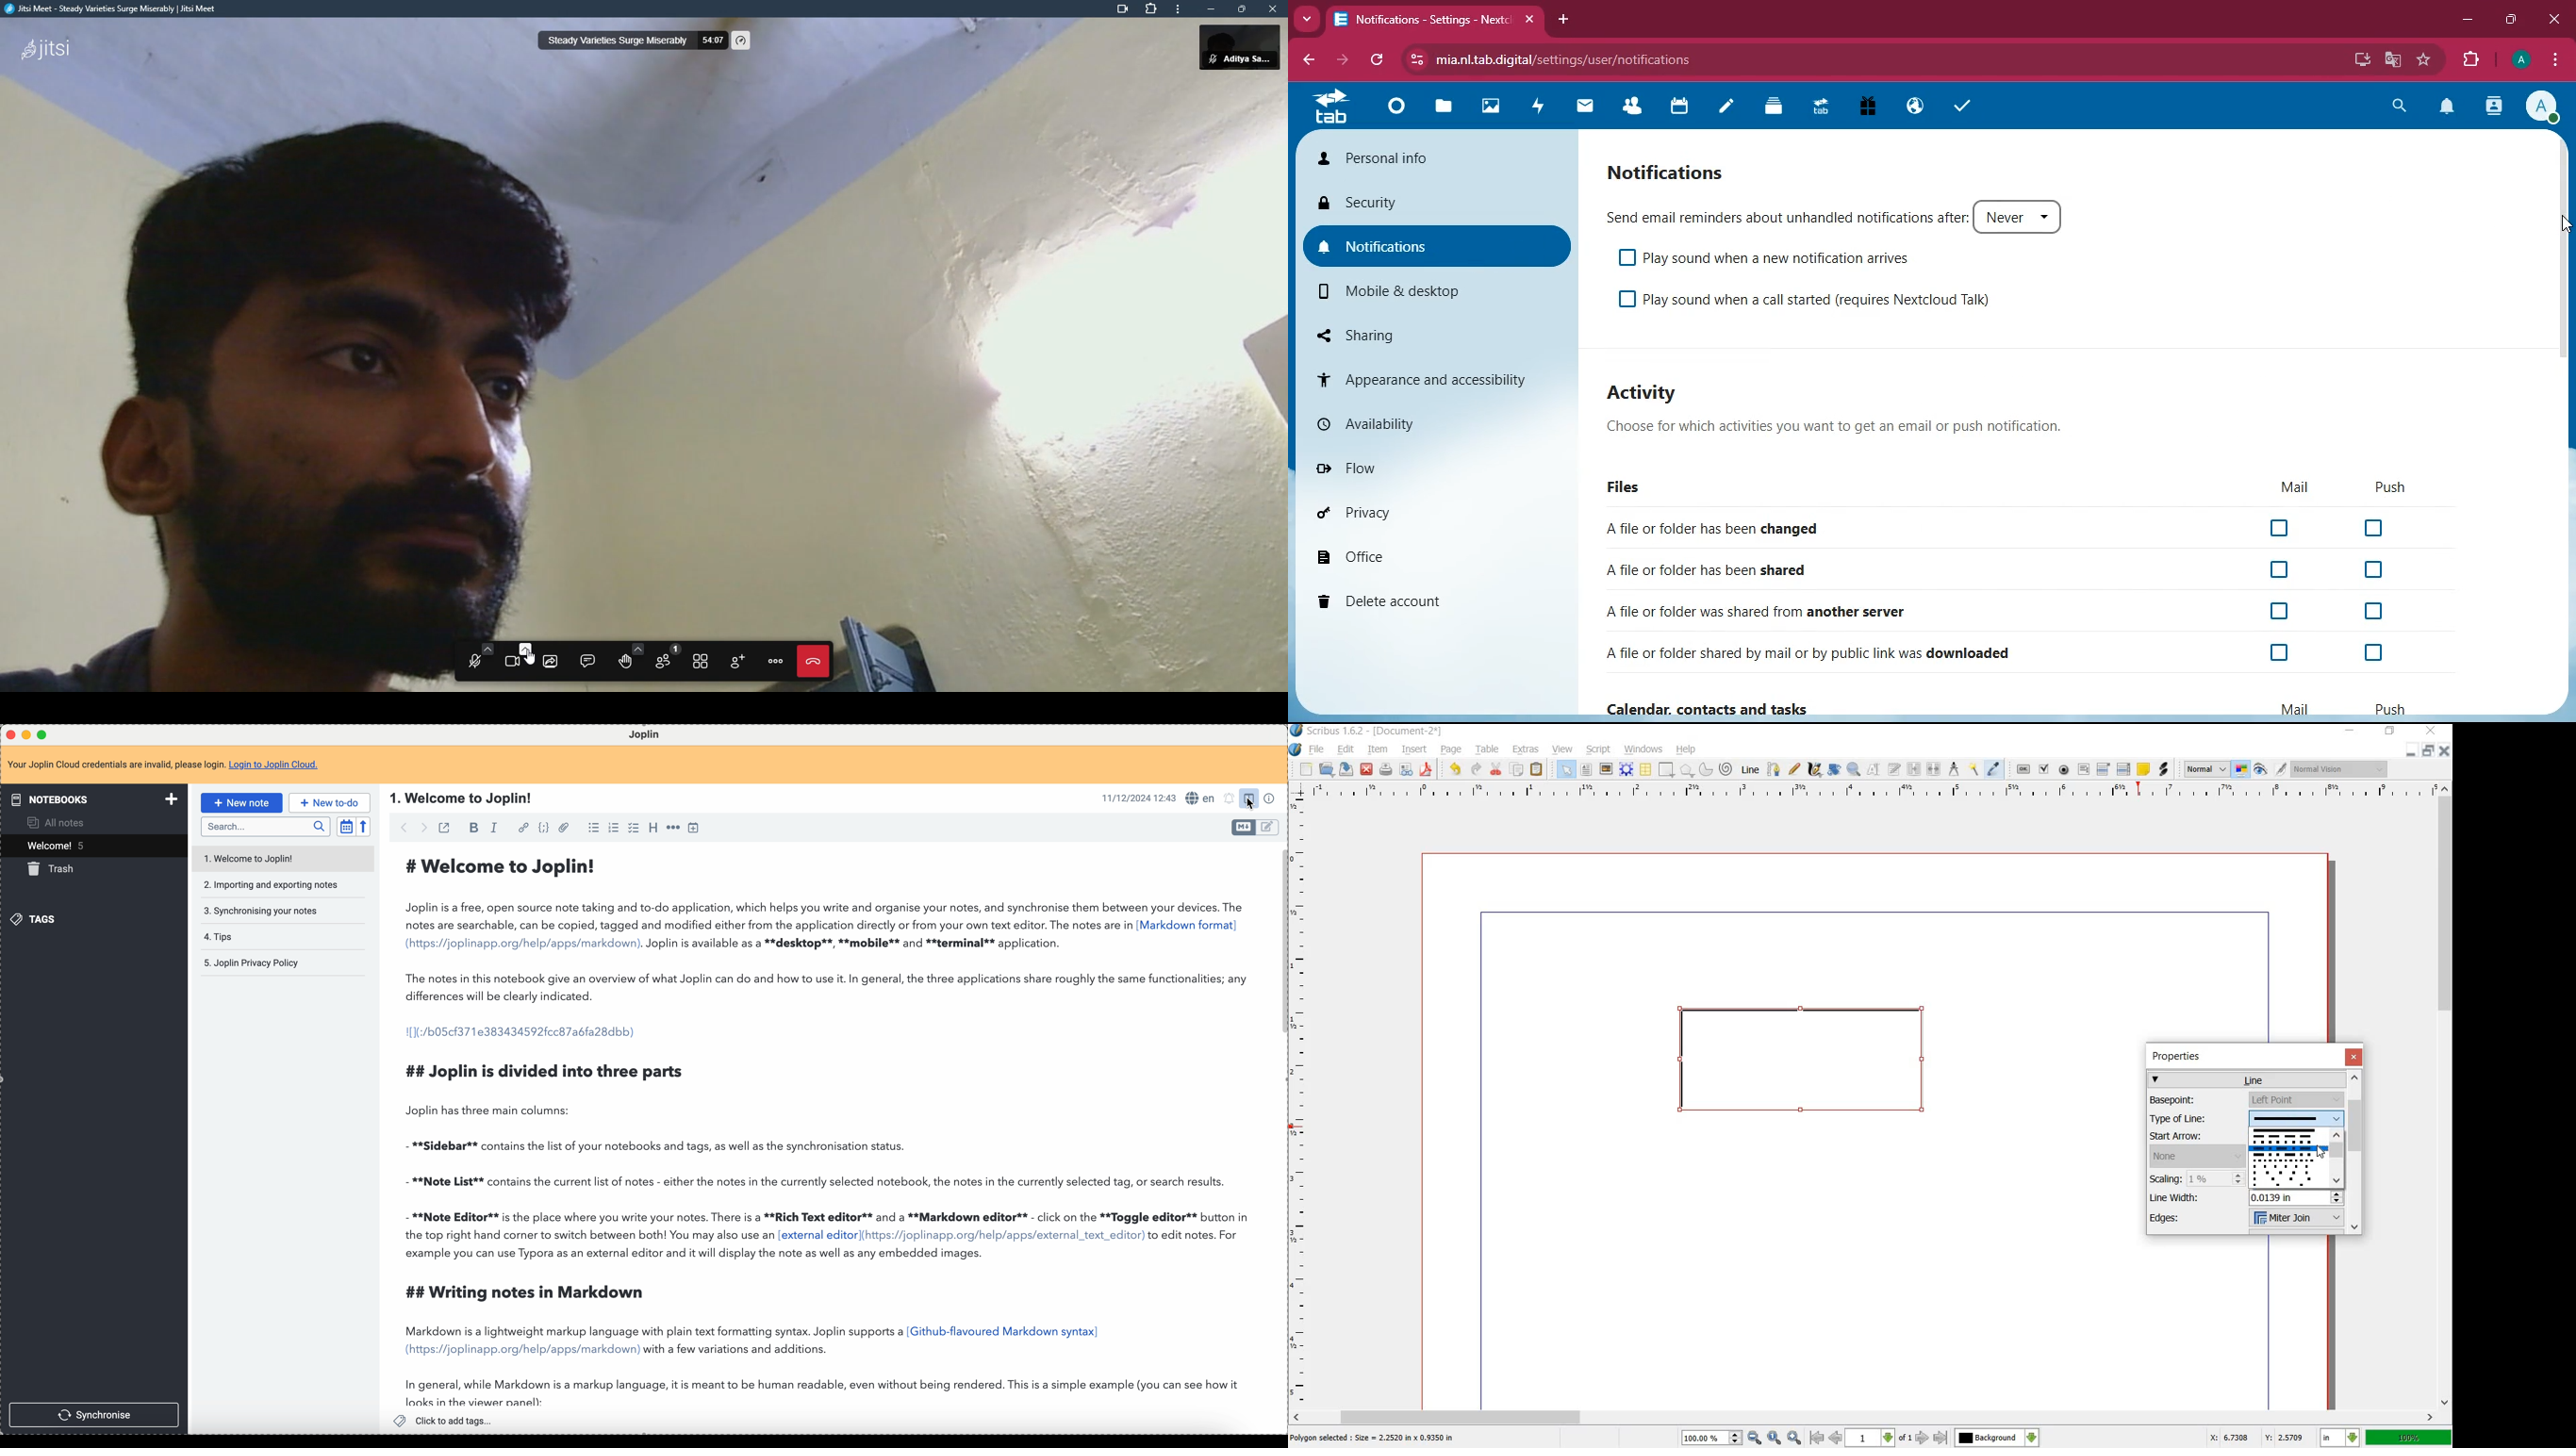 This screenshot has height=1456, width=2576. What do you see at coordinates (446, 1421) in the screenshot?
I see `click to add tags` at bounding box center [446, 1421].